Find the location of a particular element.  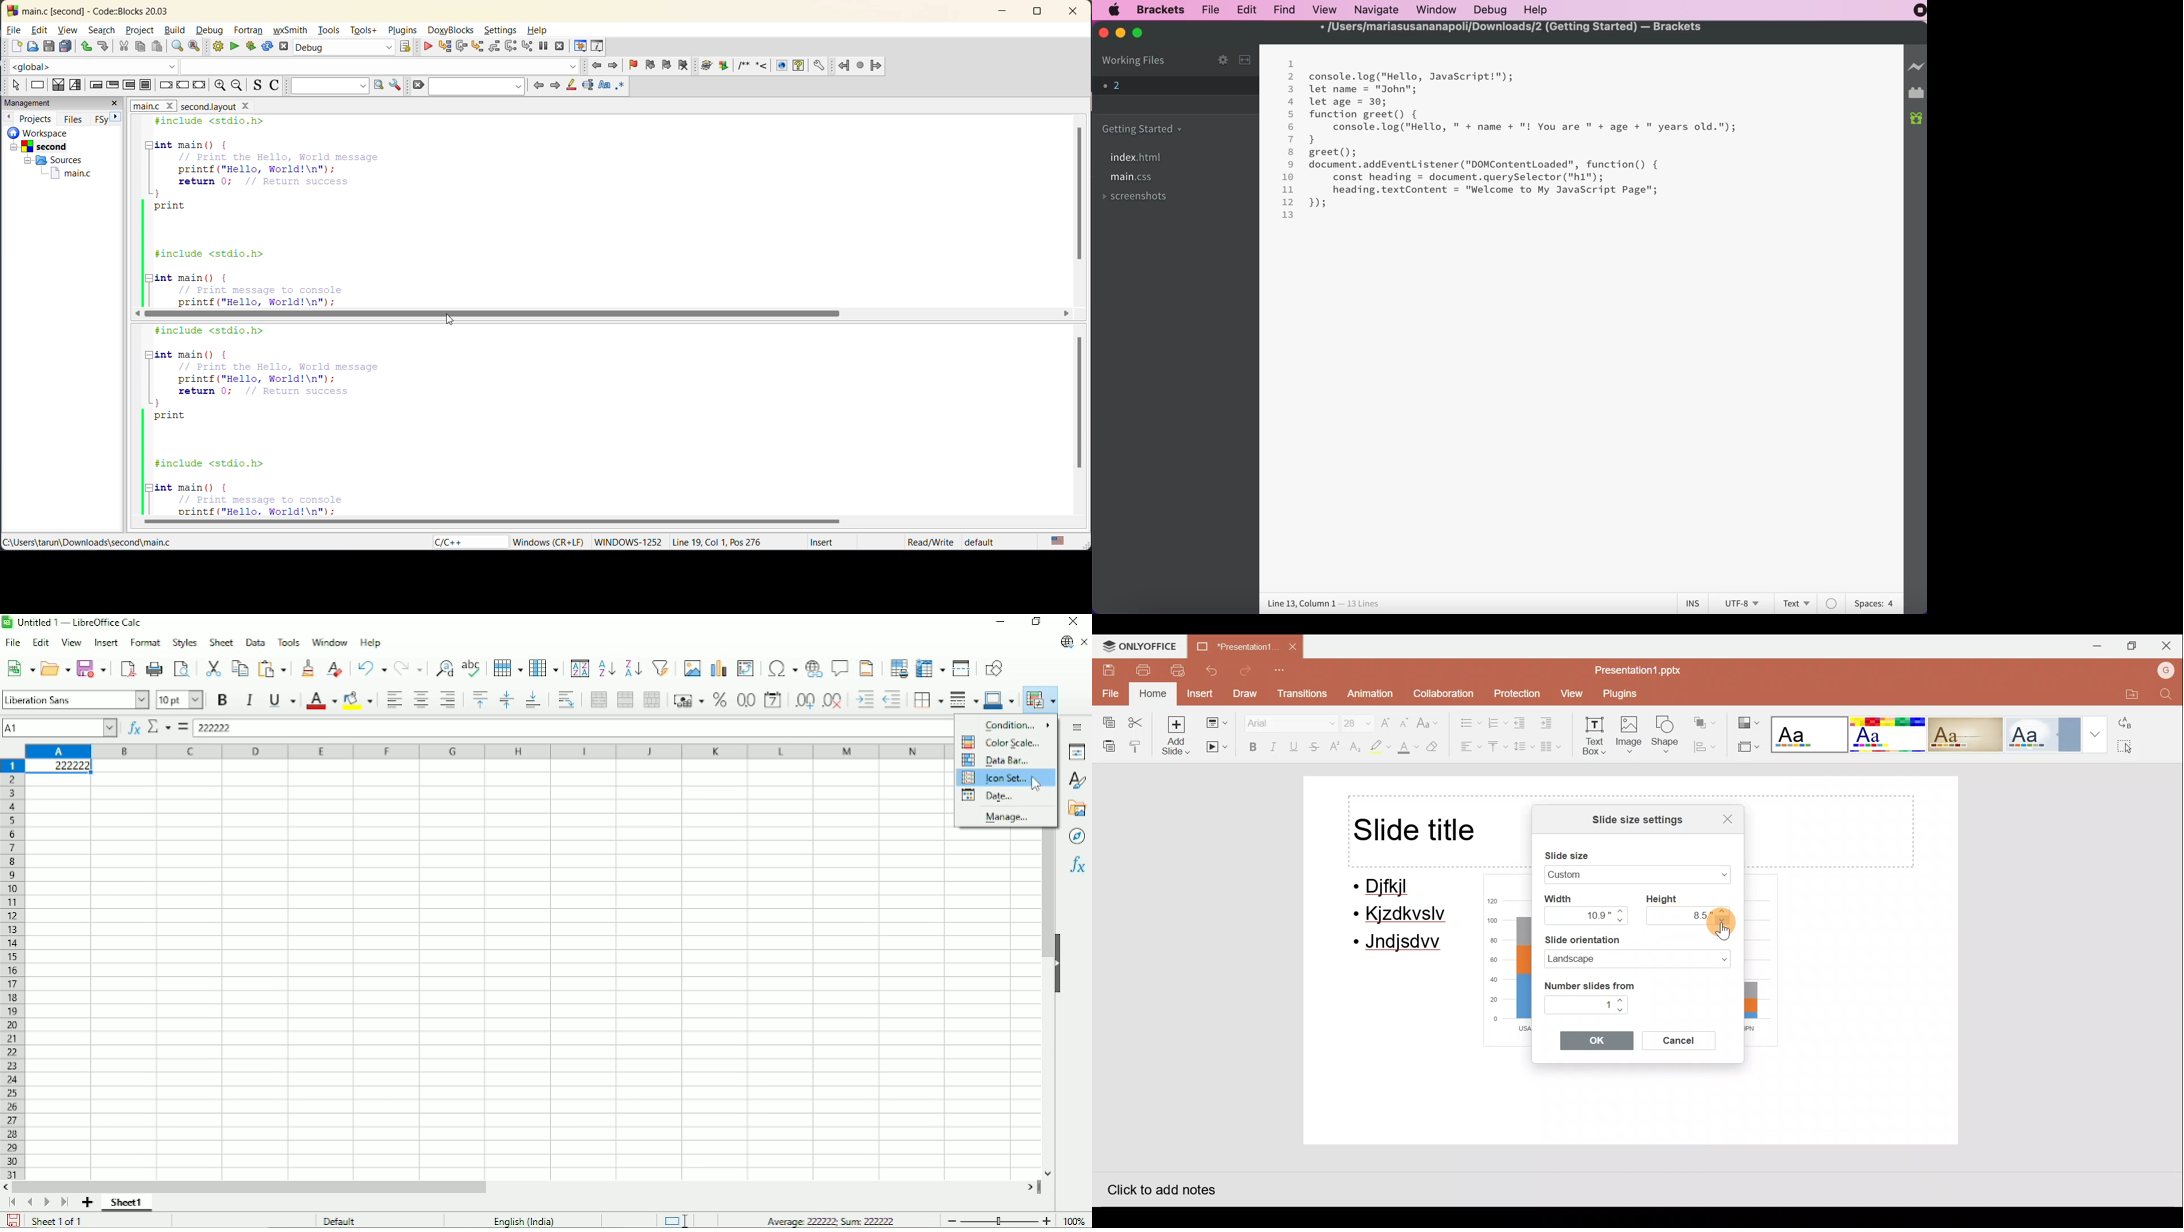

Add sheet is located at coordinates (88, 1203).